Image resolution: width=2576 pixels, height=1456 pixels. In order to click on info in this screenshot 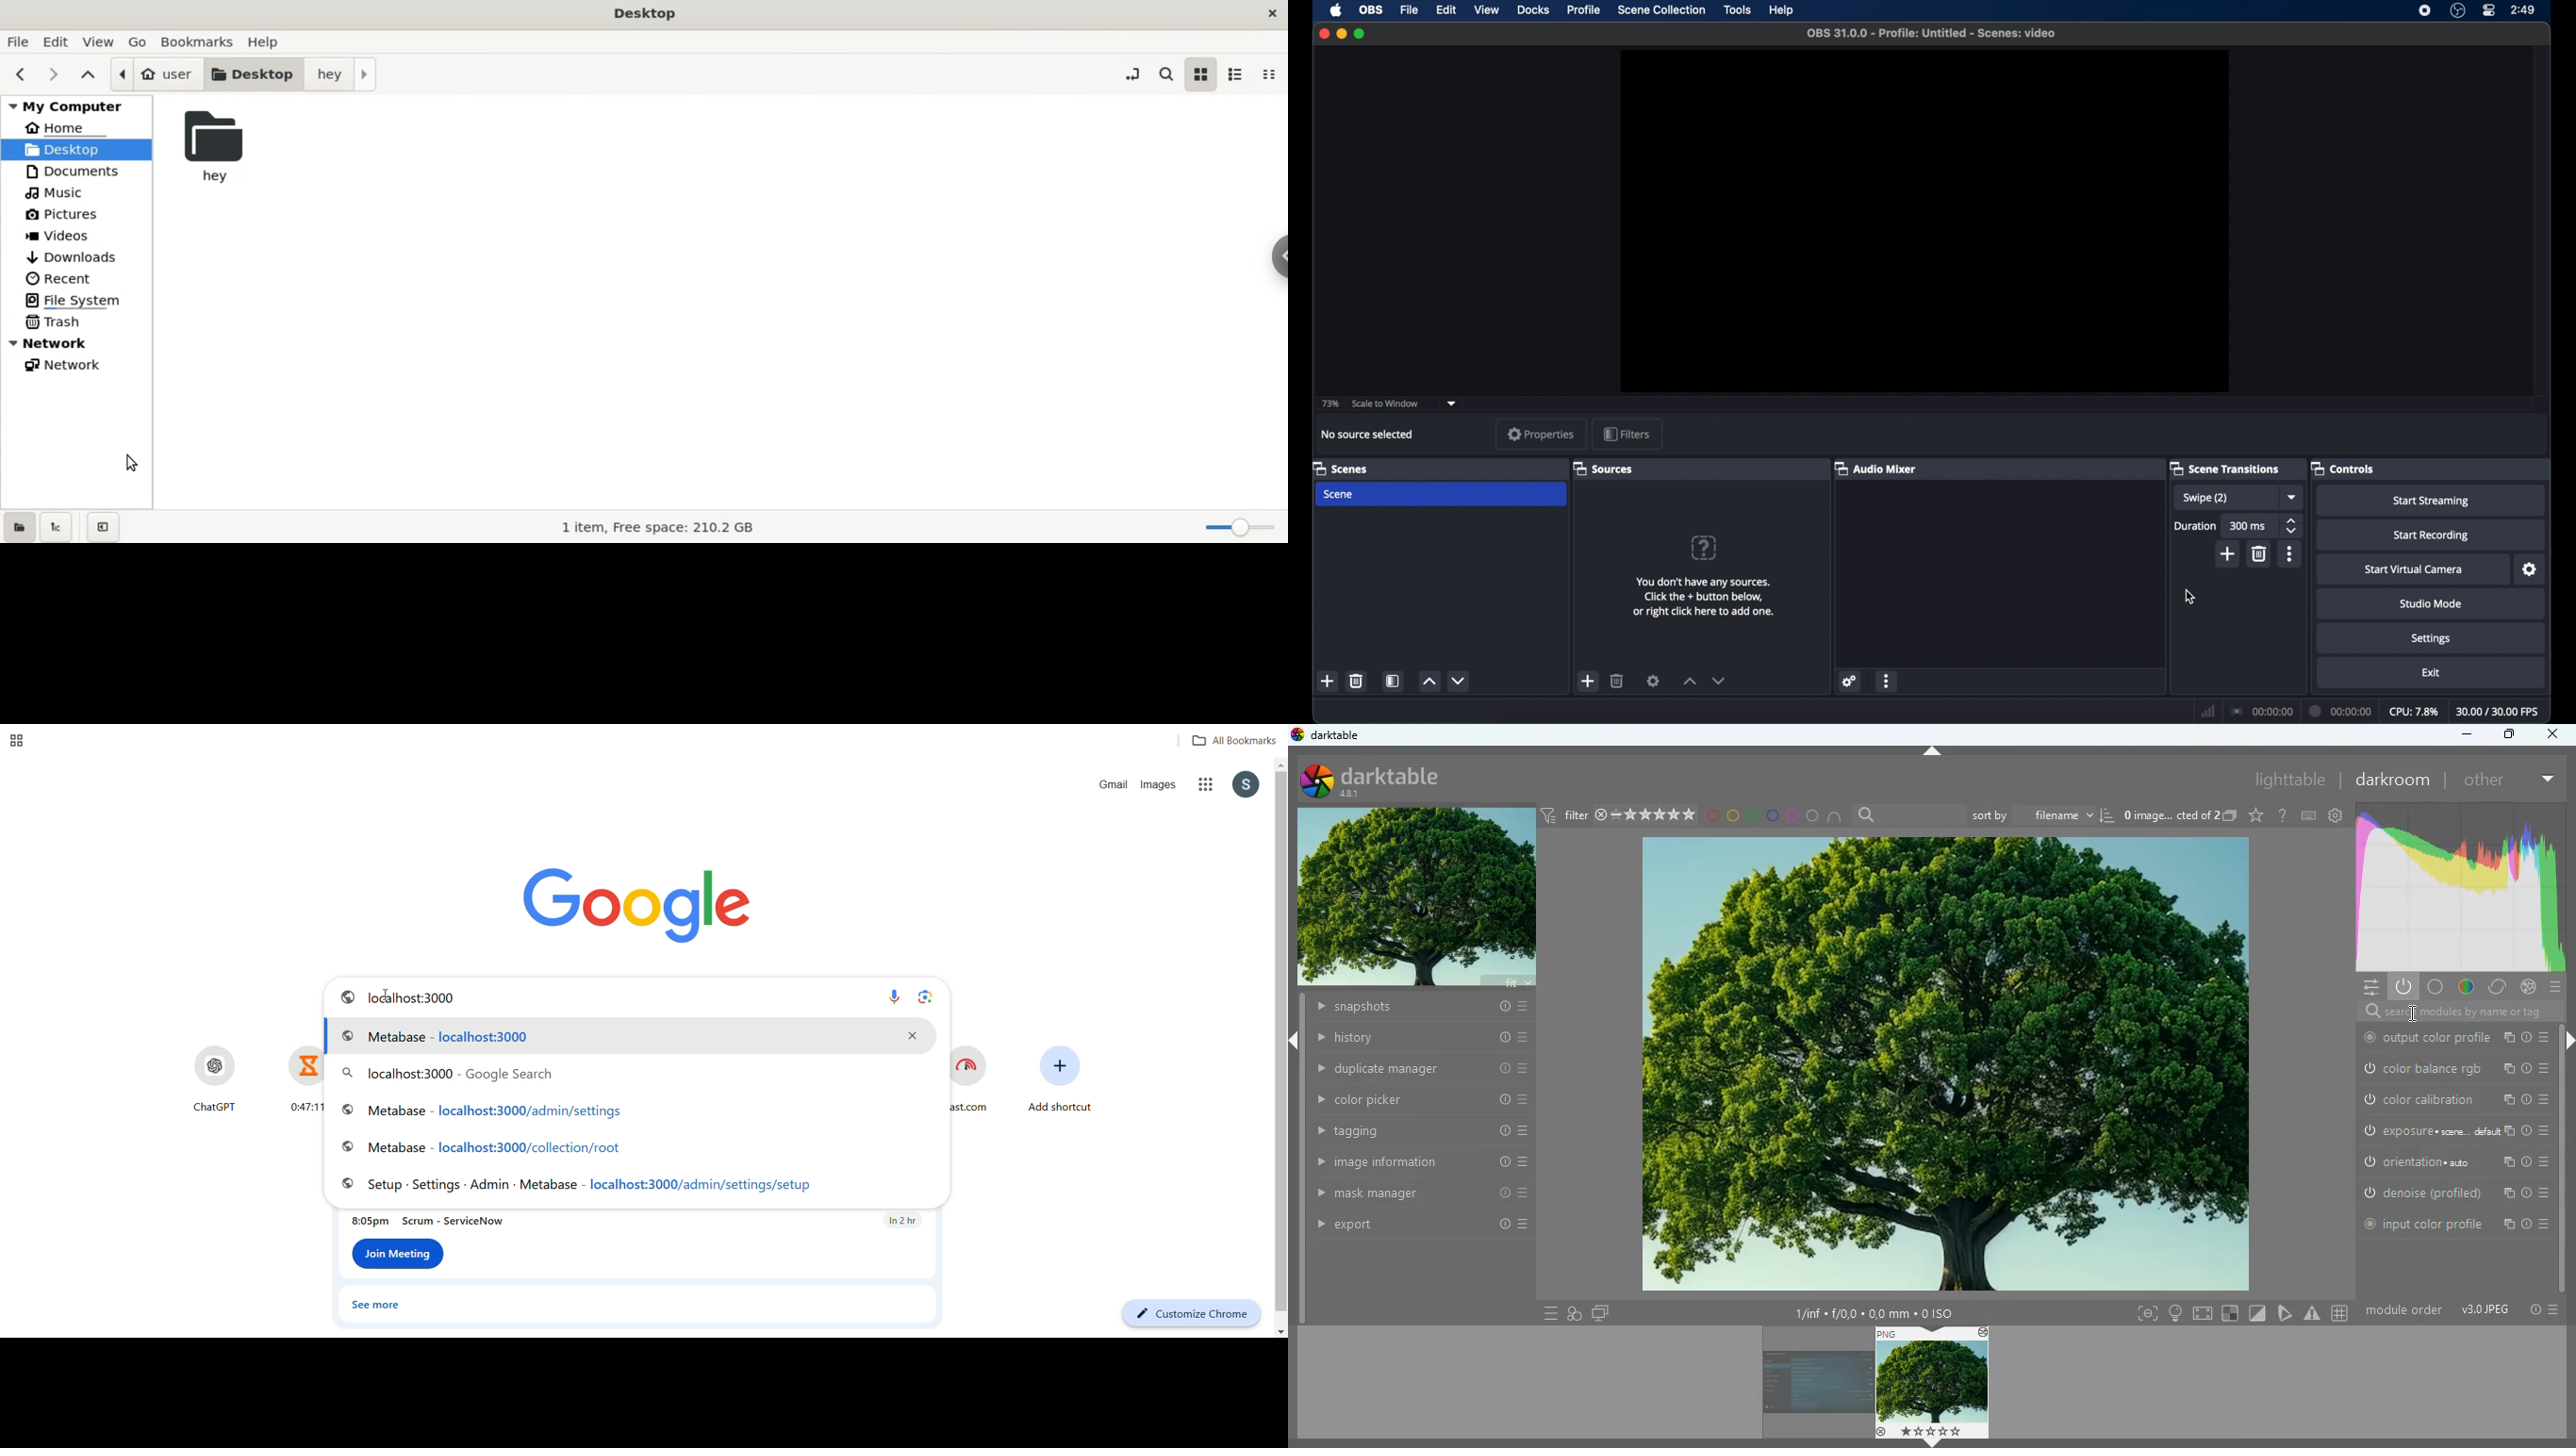, I will do `click(2531, 1310)`.